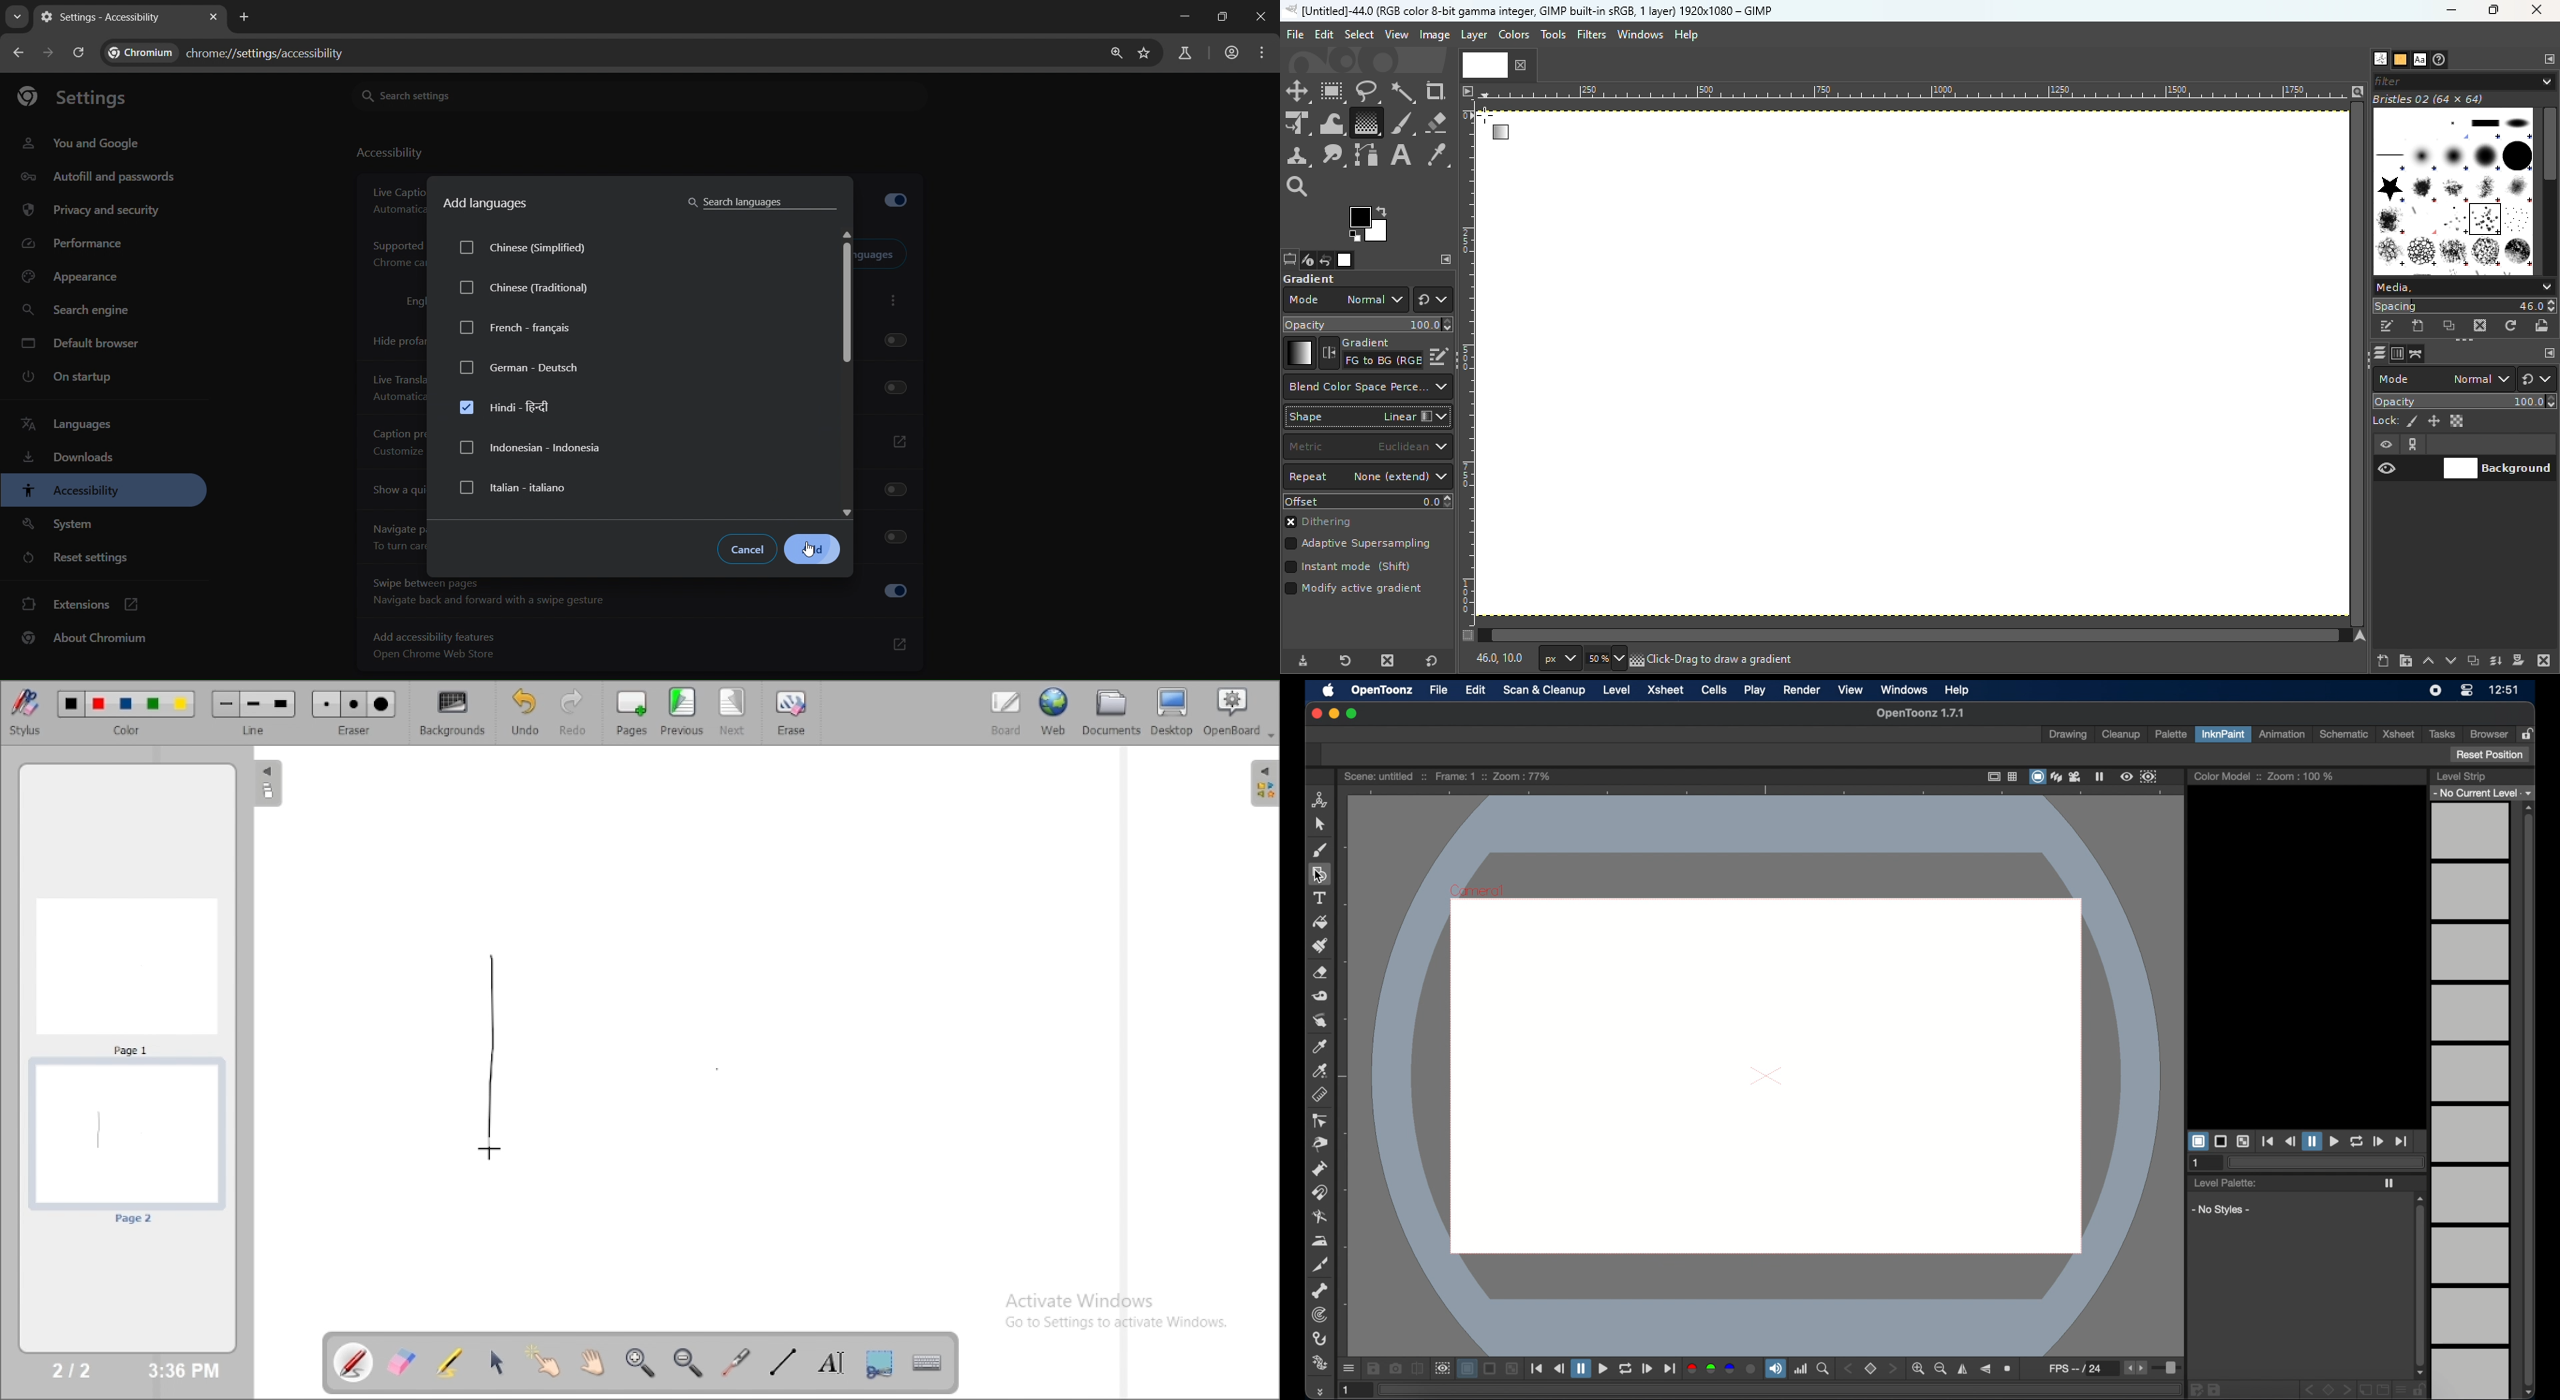  What do you see at coordinates (1330, 123) in the screenshot?
I see `Wrap transform` at bounding box center [1330, 123].